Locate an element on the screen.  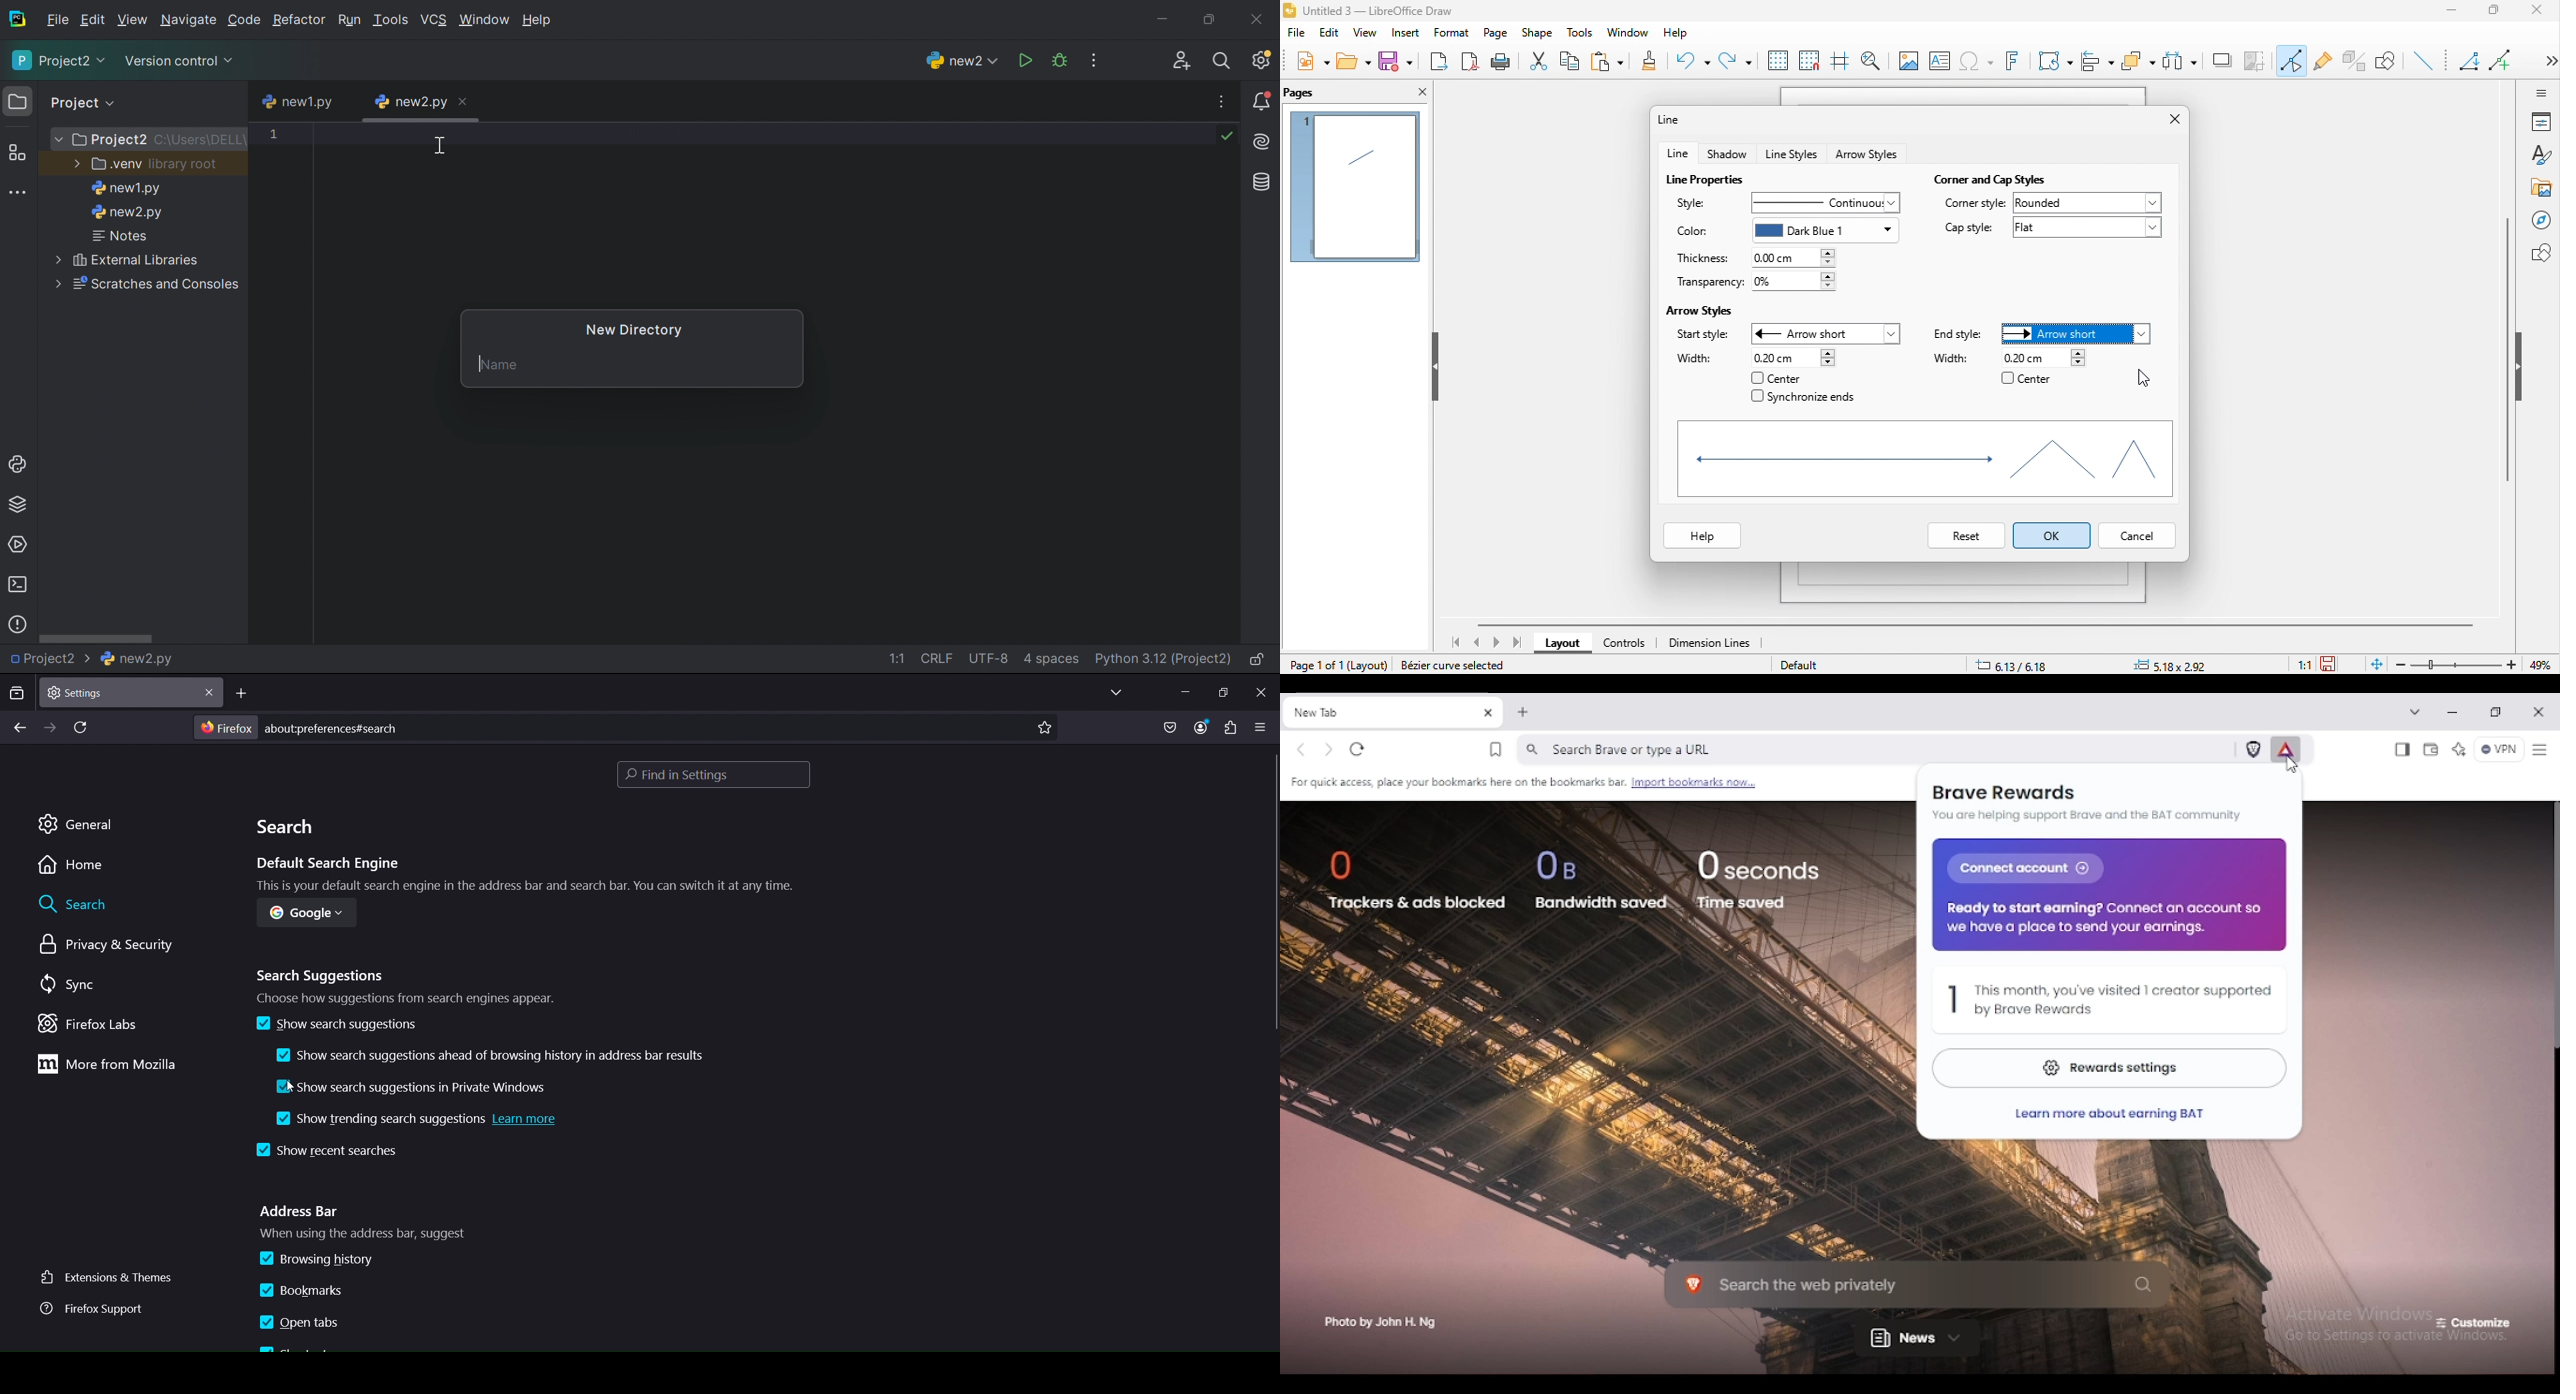
close tab is located at coordinates (121, 691).